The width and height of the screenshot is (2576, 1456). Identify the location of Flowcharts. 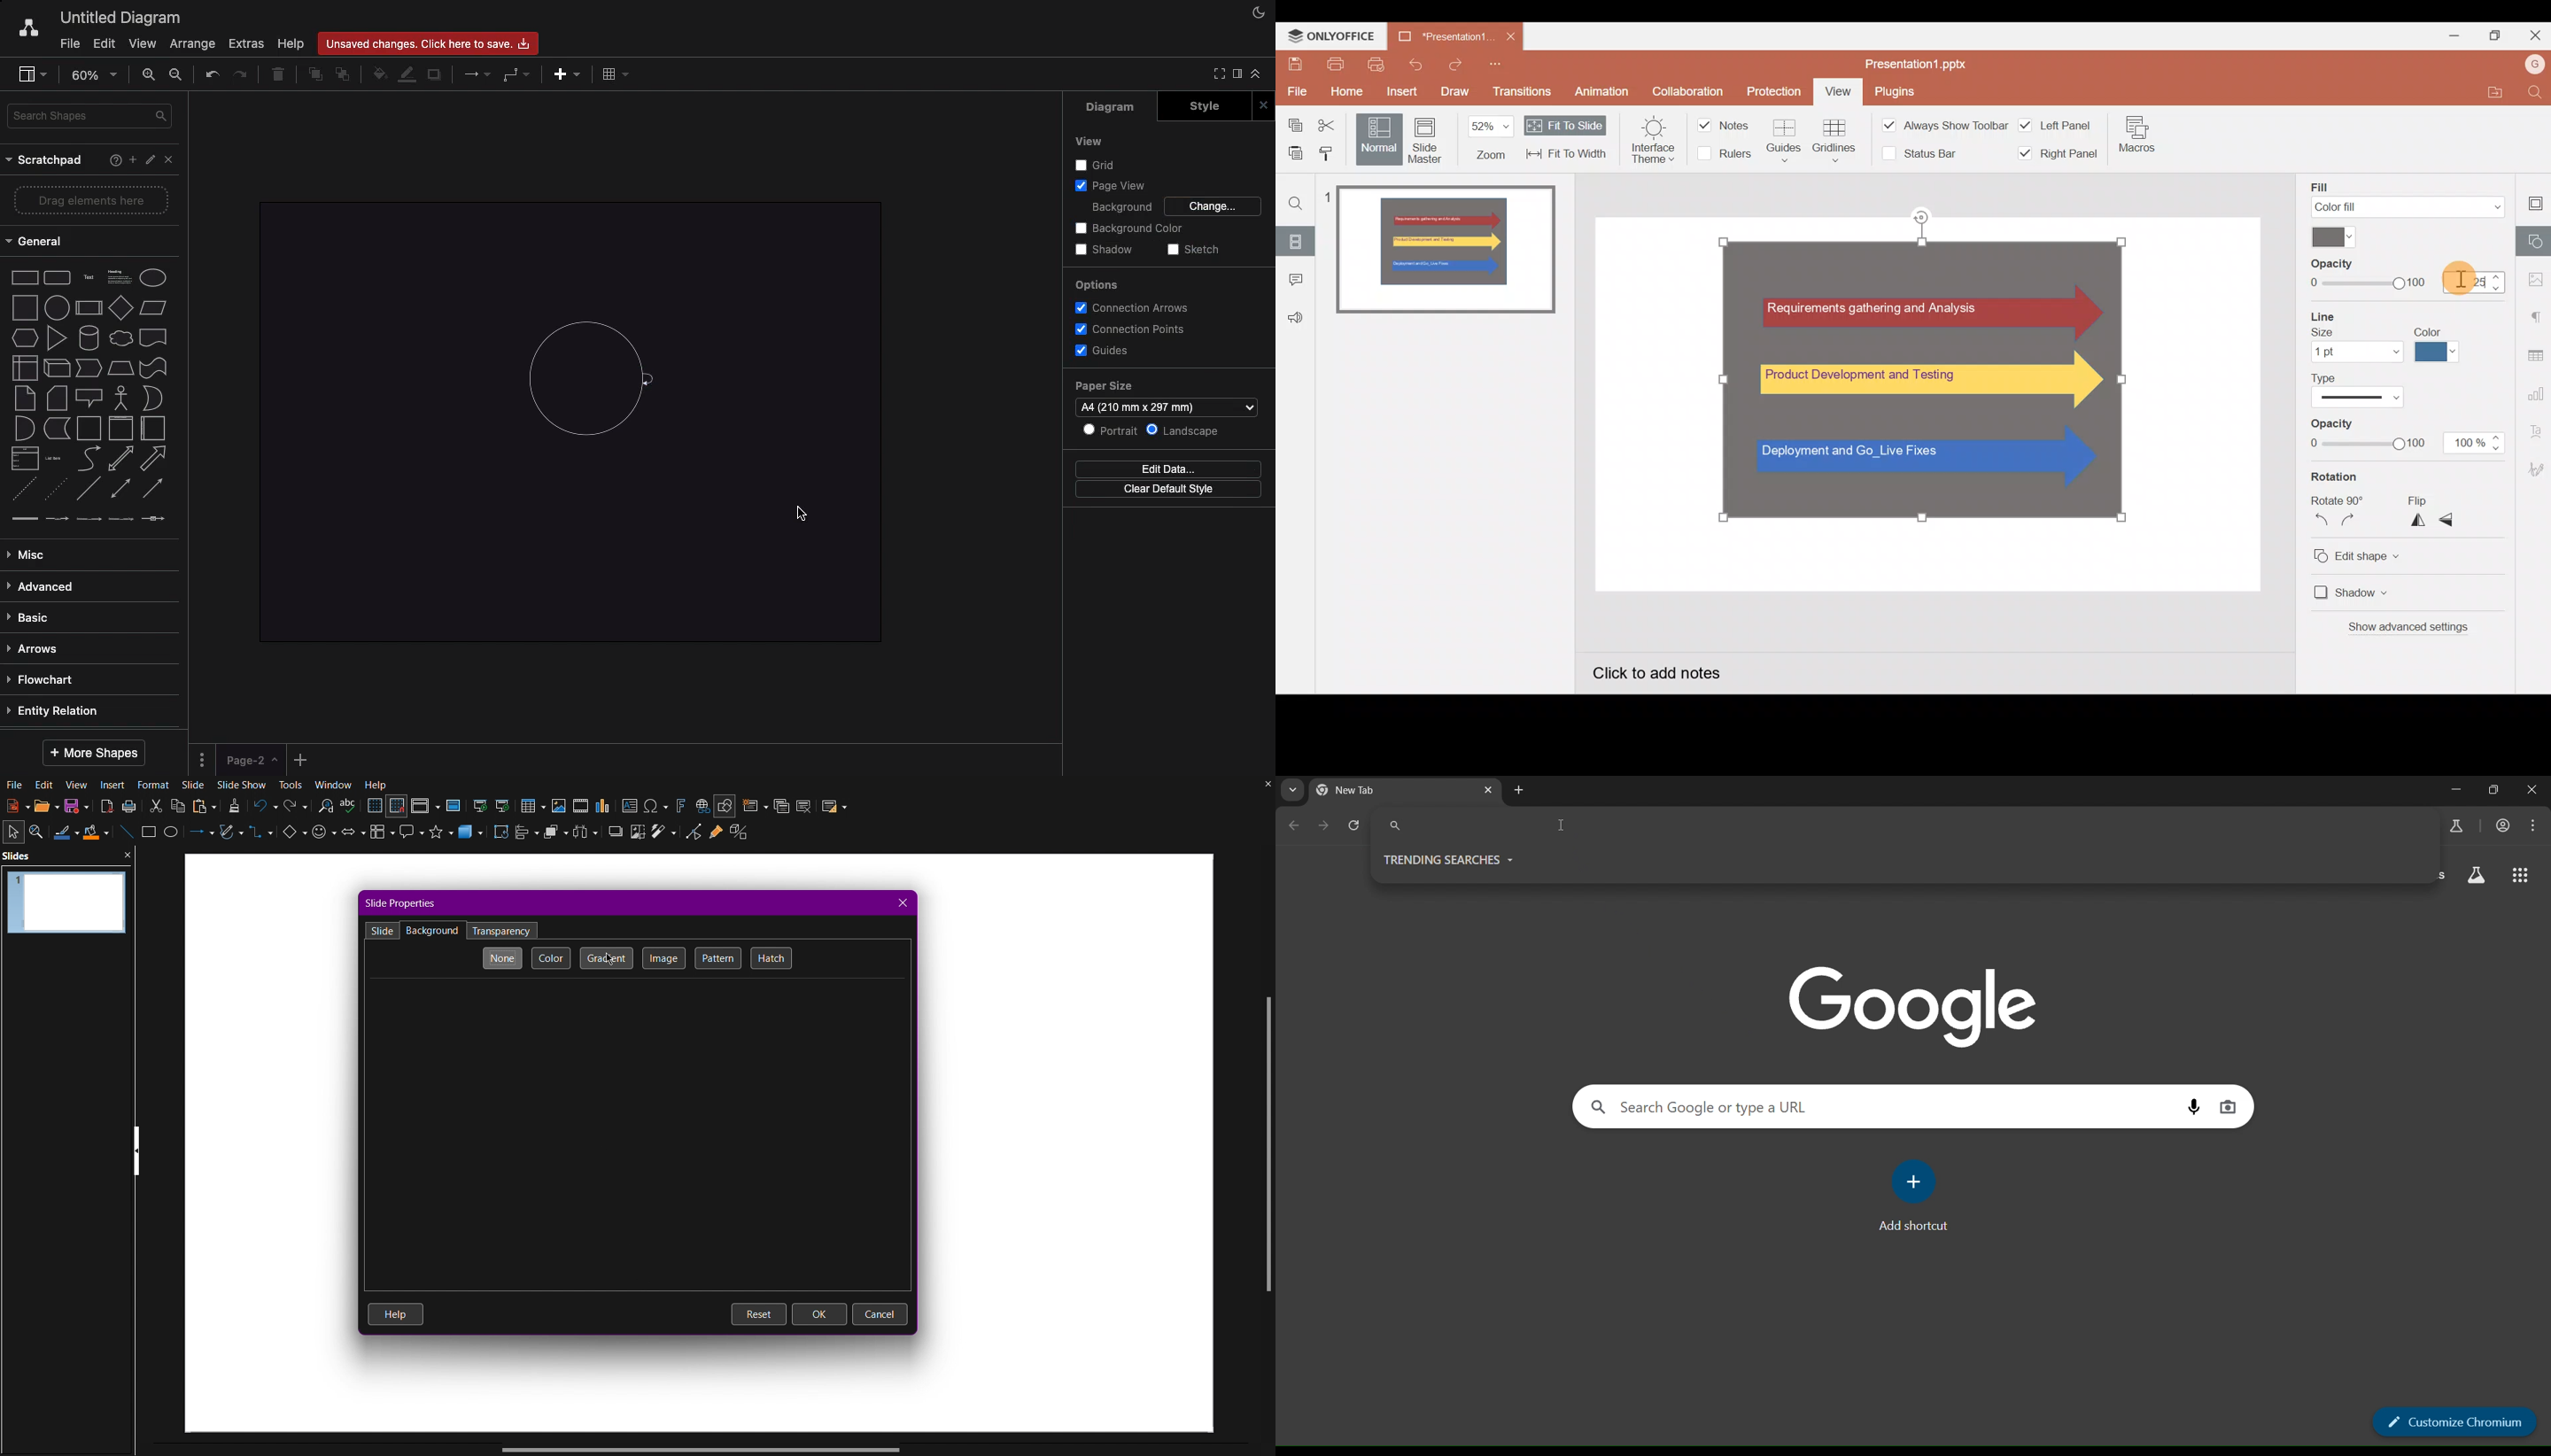
(383, 837).